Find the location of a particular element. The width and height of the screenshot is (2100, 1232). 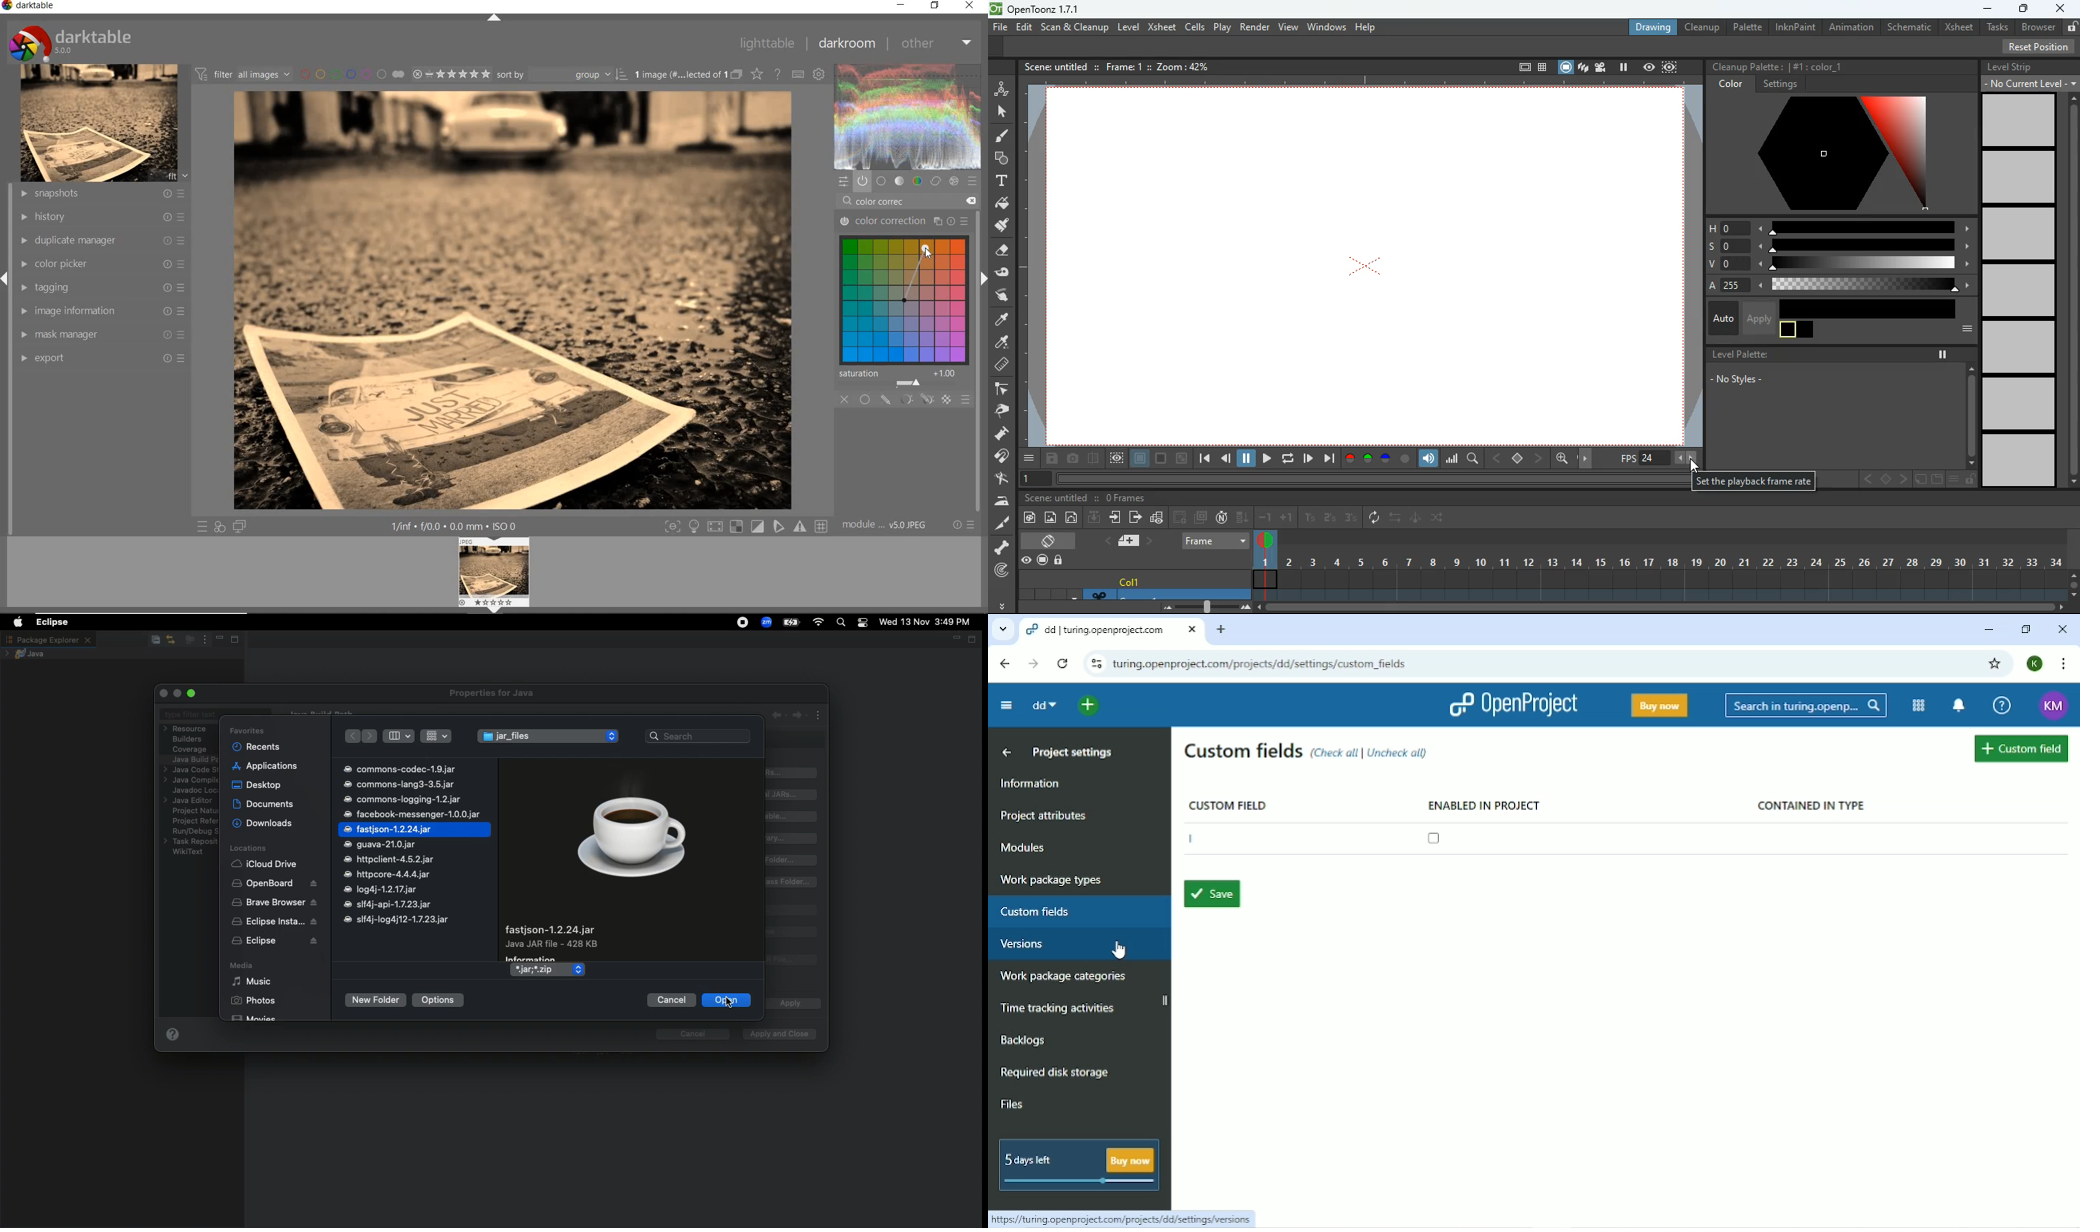

OpenBoard is located at coordinates (276, 883).